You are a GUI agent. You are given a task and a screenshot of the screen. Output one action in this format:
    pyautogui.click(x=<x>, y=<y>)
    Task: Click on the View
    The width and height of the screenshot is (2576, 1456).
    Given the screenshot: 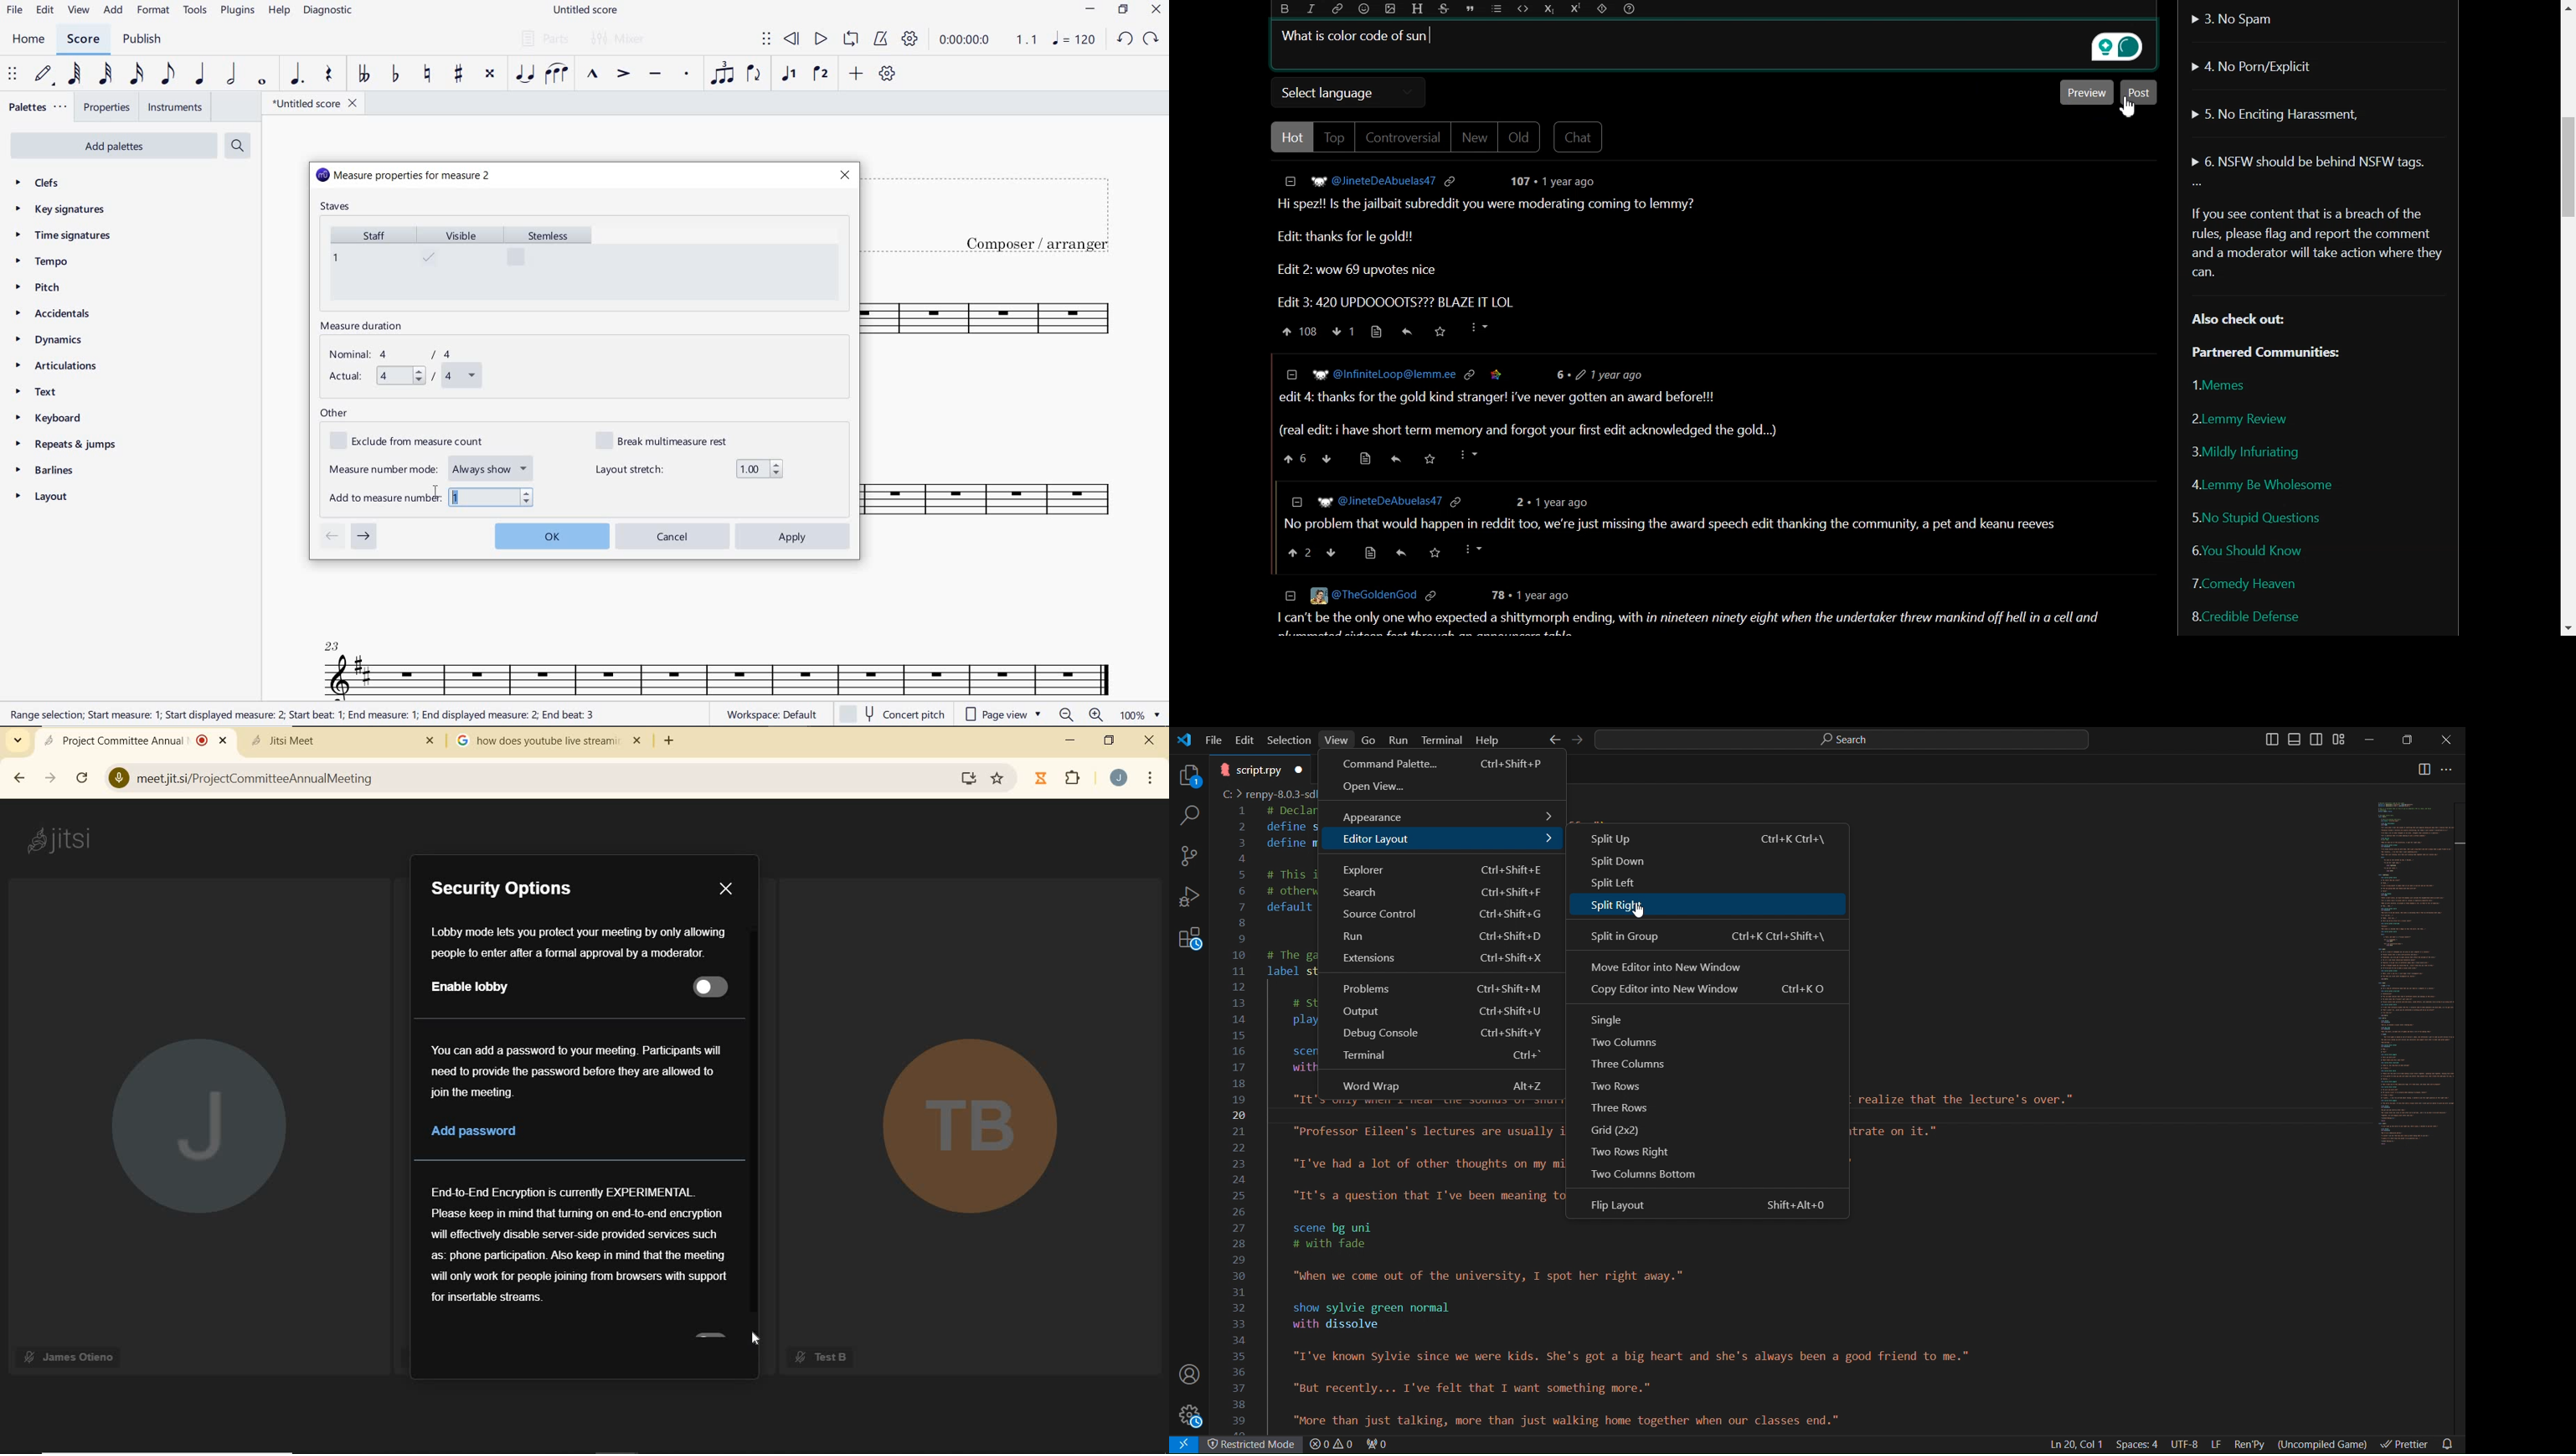 What is the action you would take?
    pyautogui.click(x=1337, y=739)
    